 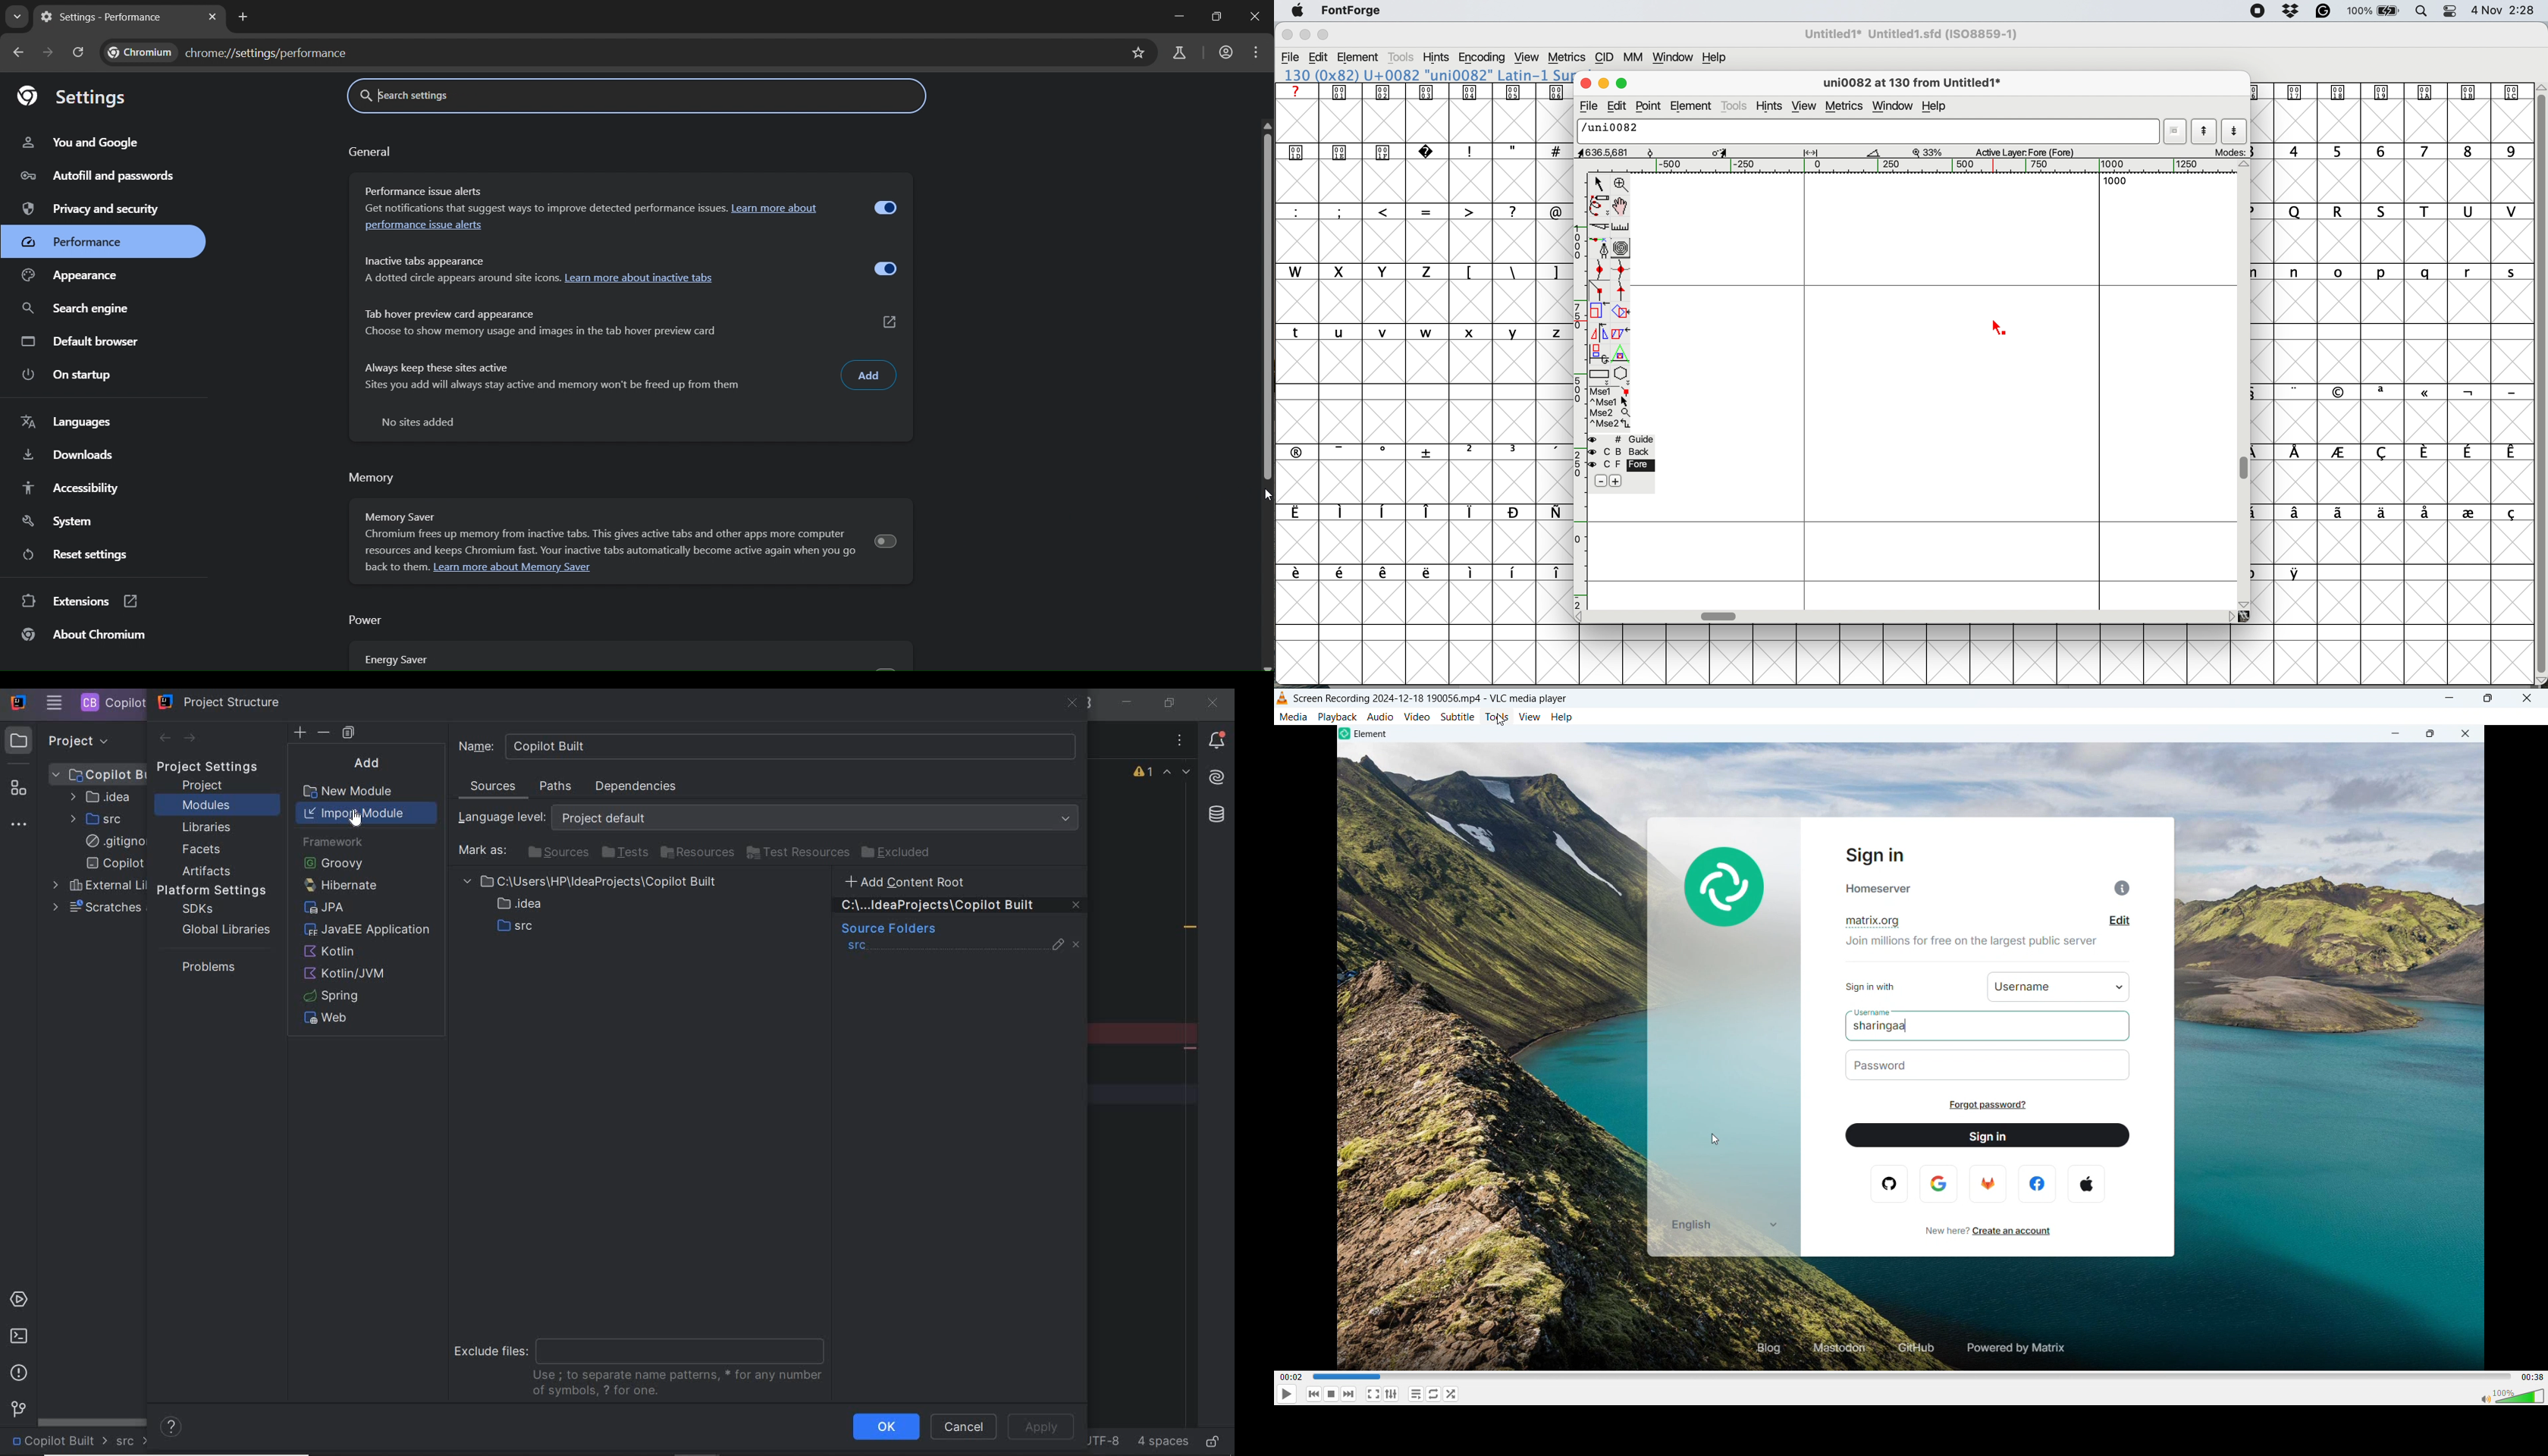 I want to click on maximize, so click(x=2488, y=699).